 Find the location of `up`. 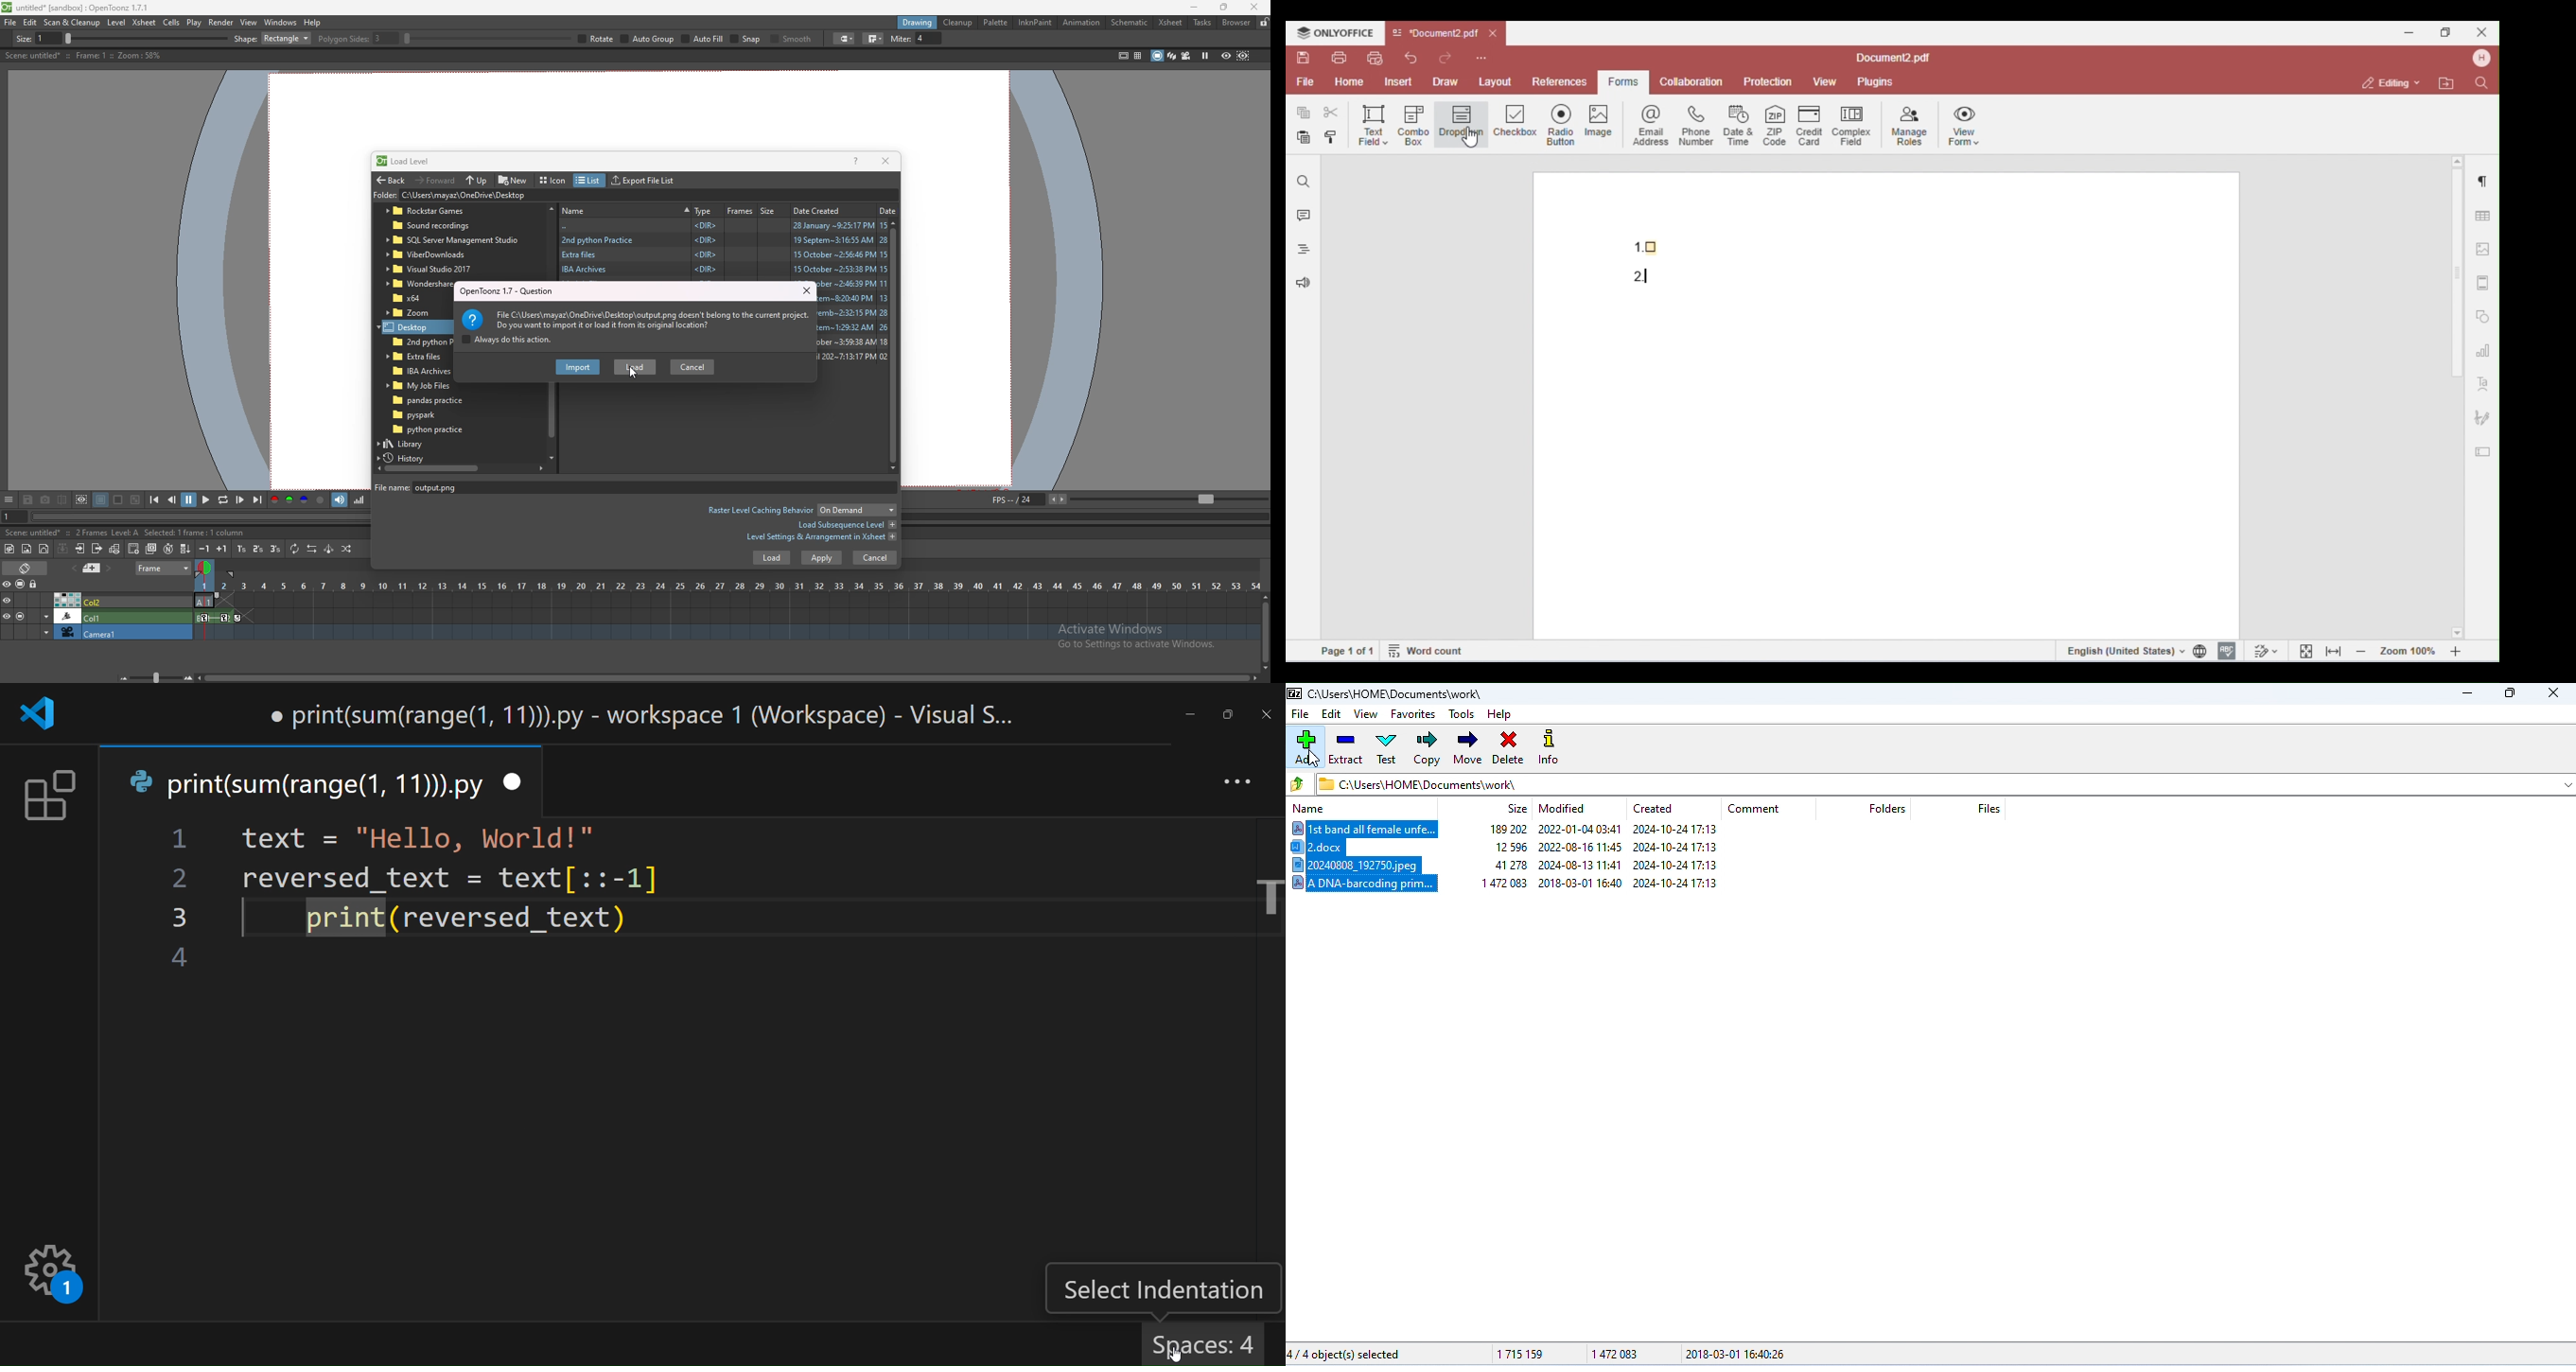

up is located at coordinates (477, 181).